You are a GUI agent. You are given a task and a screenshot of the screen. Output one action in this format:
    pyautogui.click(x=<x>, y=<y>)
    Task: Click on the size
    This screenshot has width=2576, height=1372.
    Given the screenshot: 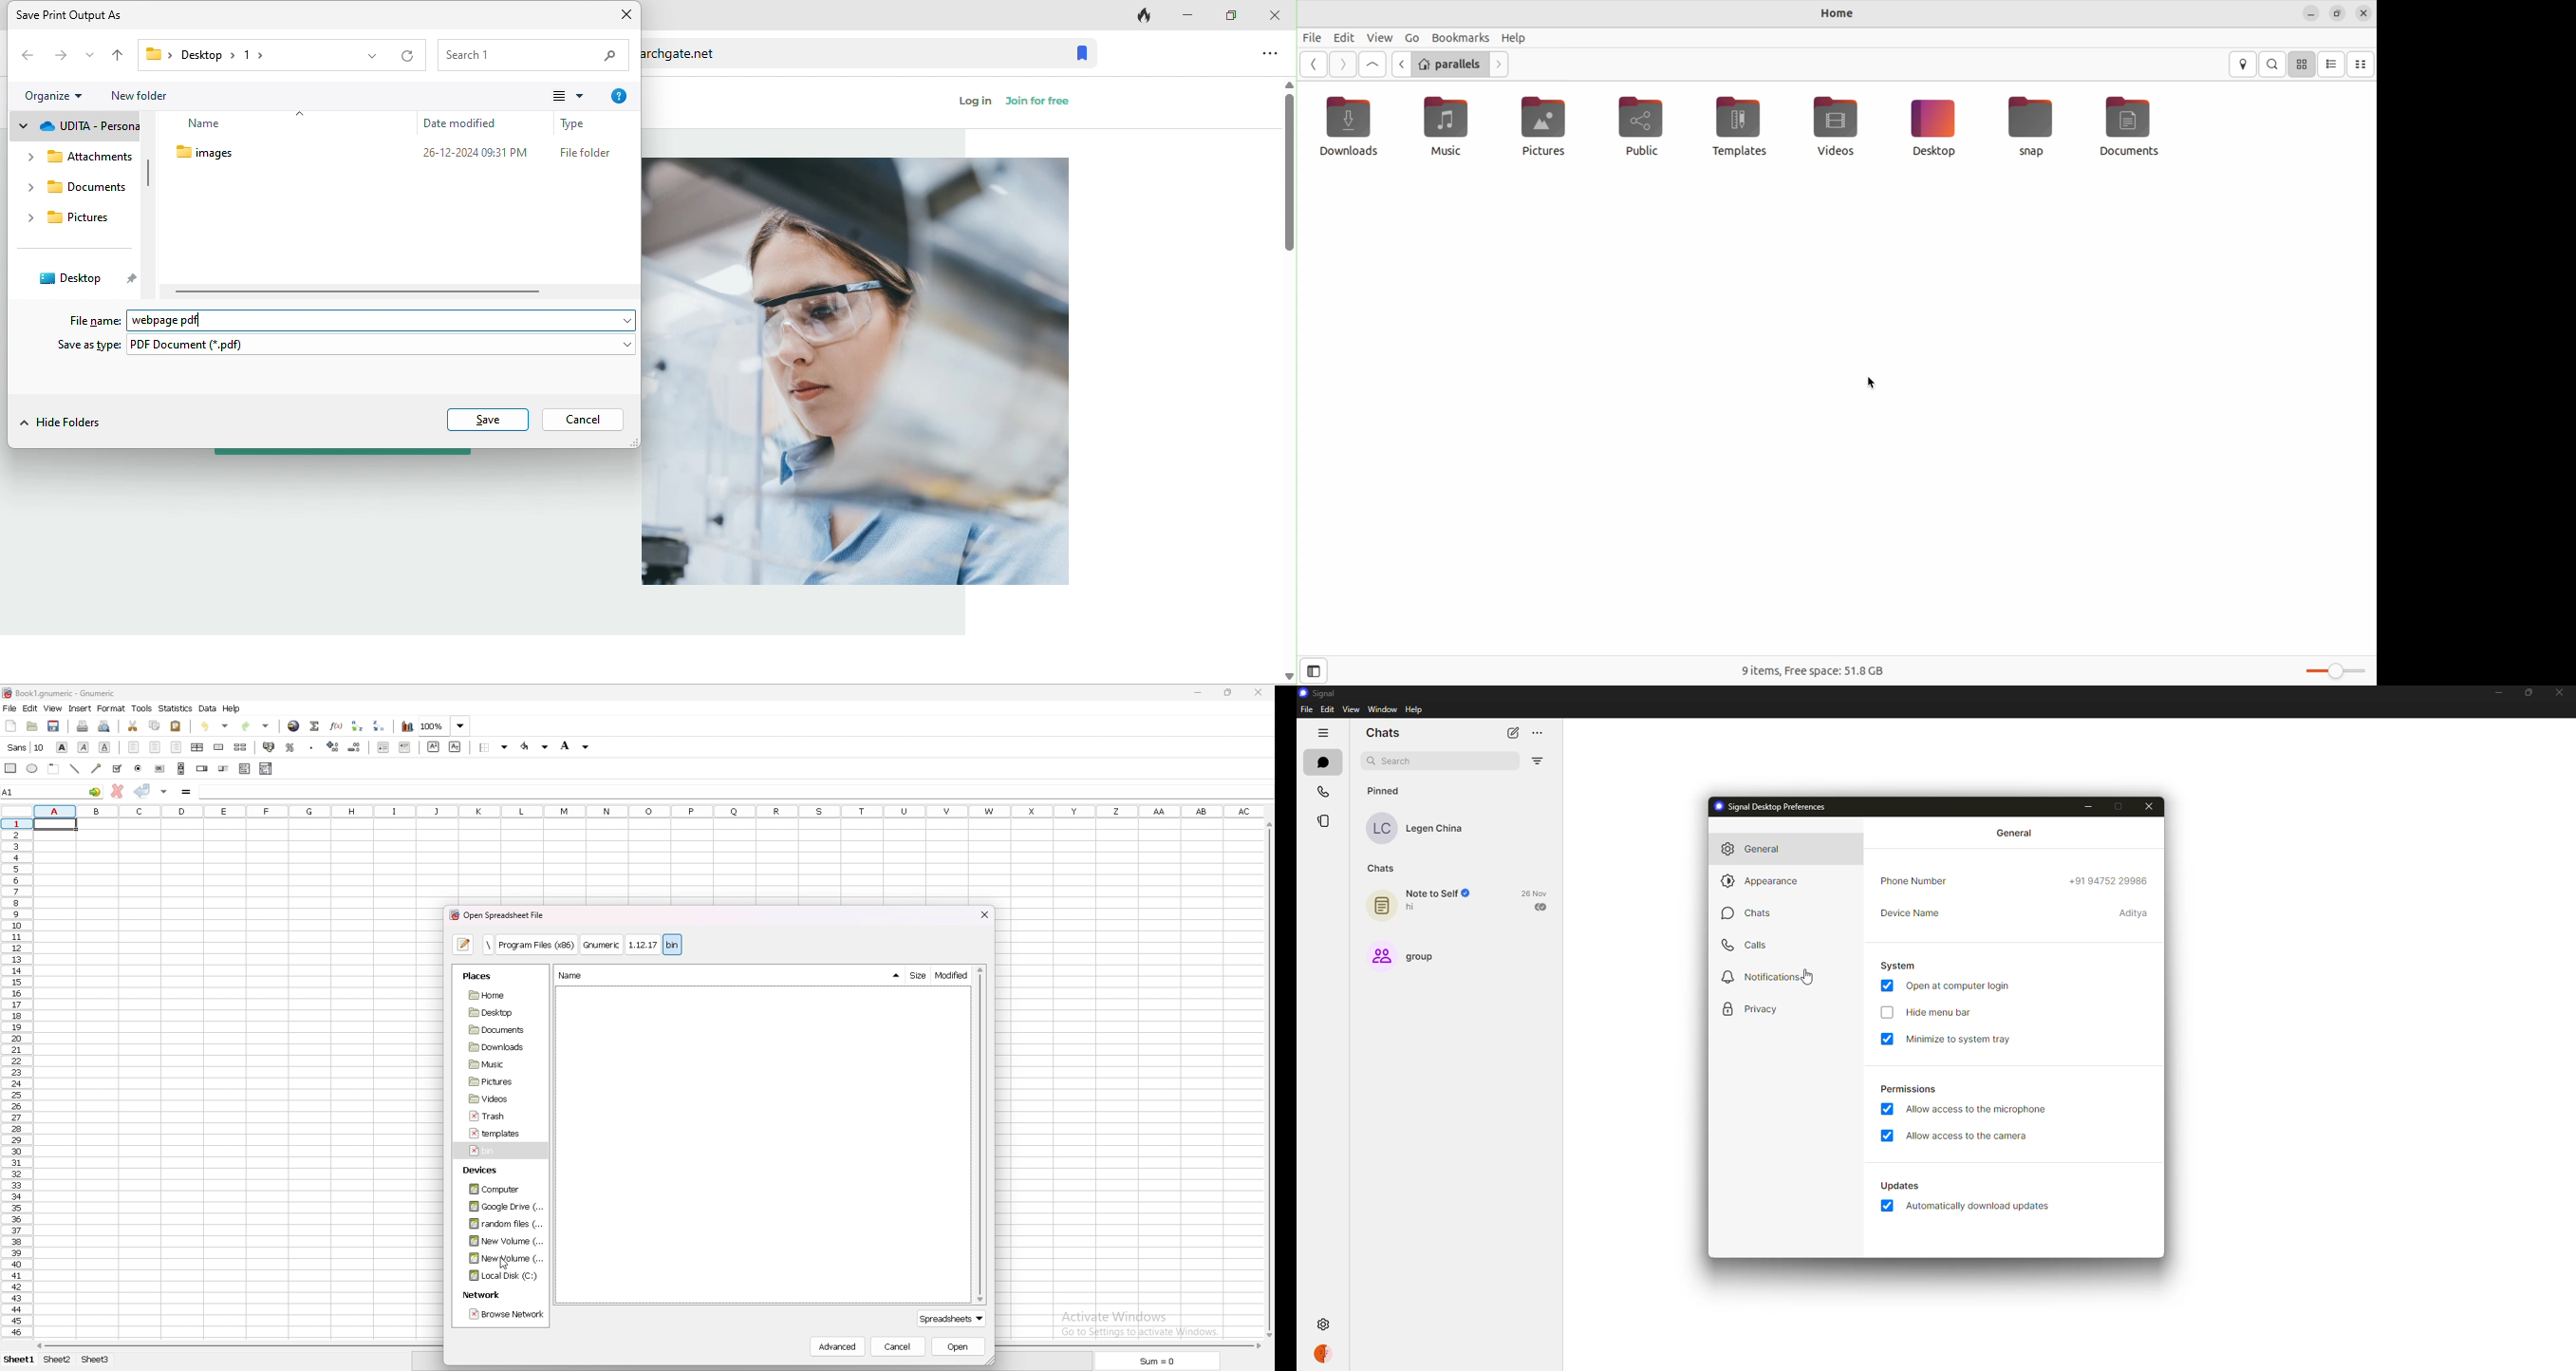 What is the action you would take?
    pyautogui.click(x=916, y=976)
    